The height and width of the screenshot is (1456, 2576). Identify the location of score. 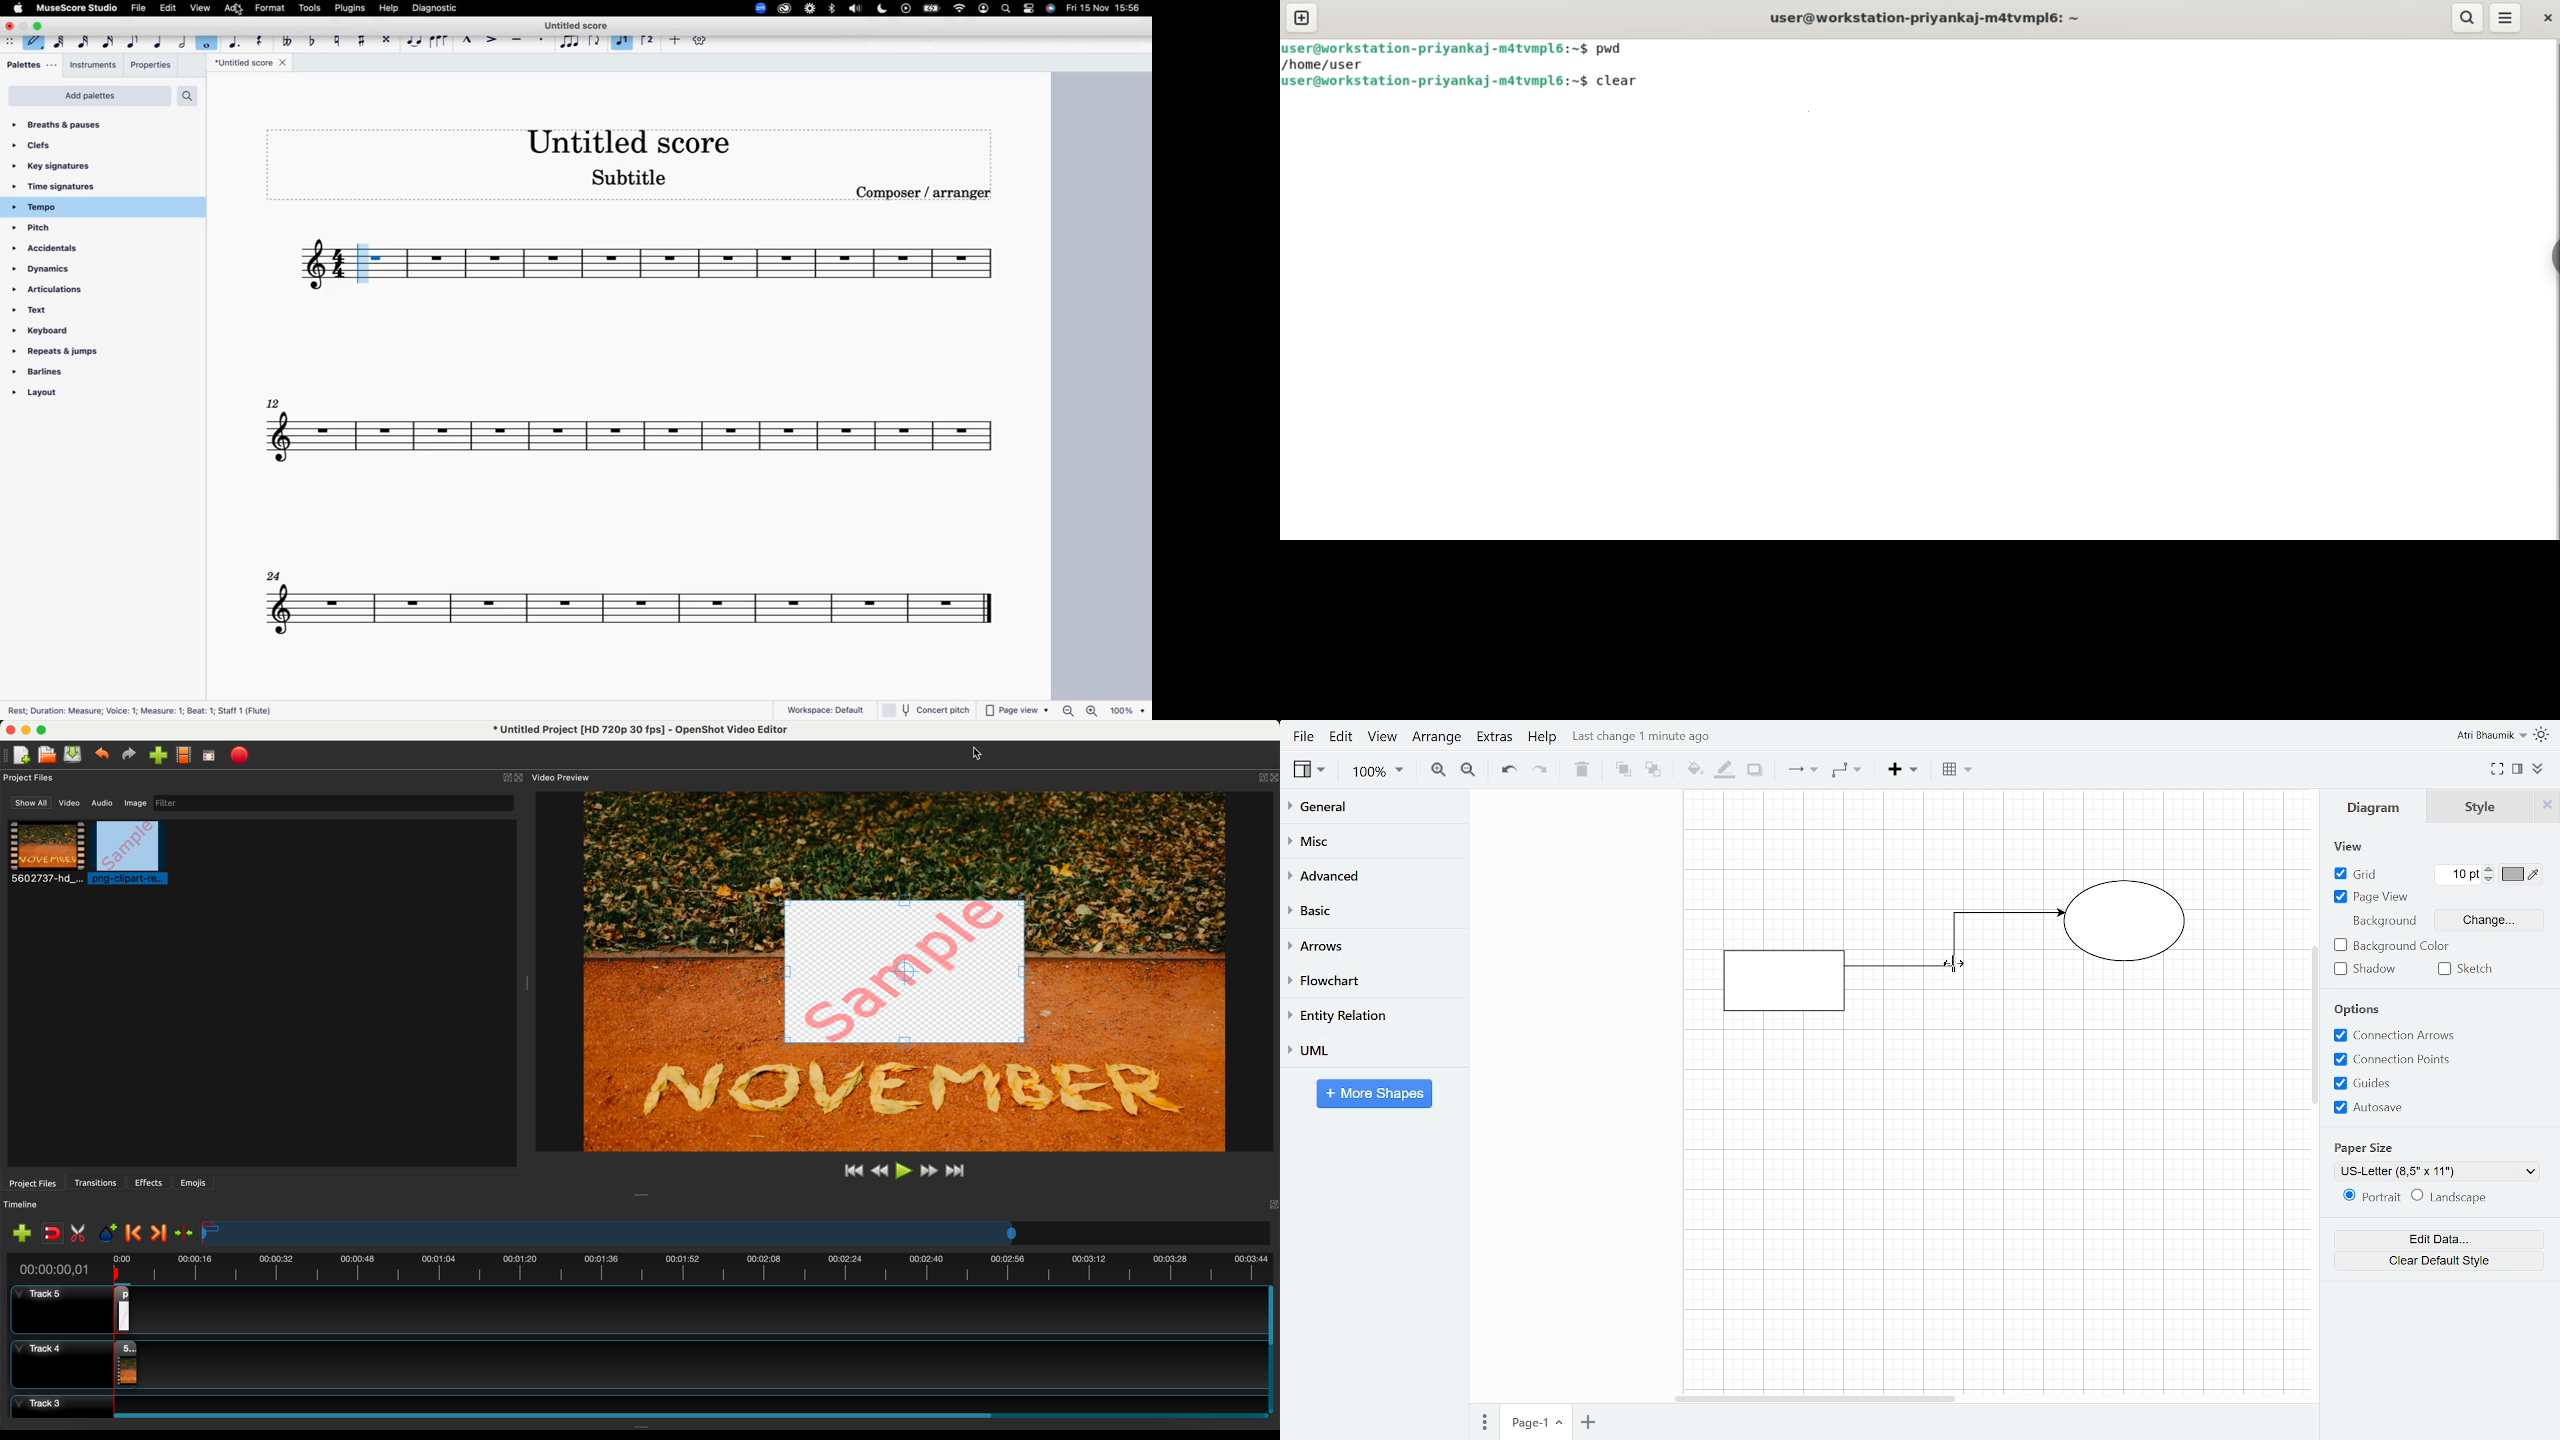
(634, 440).